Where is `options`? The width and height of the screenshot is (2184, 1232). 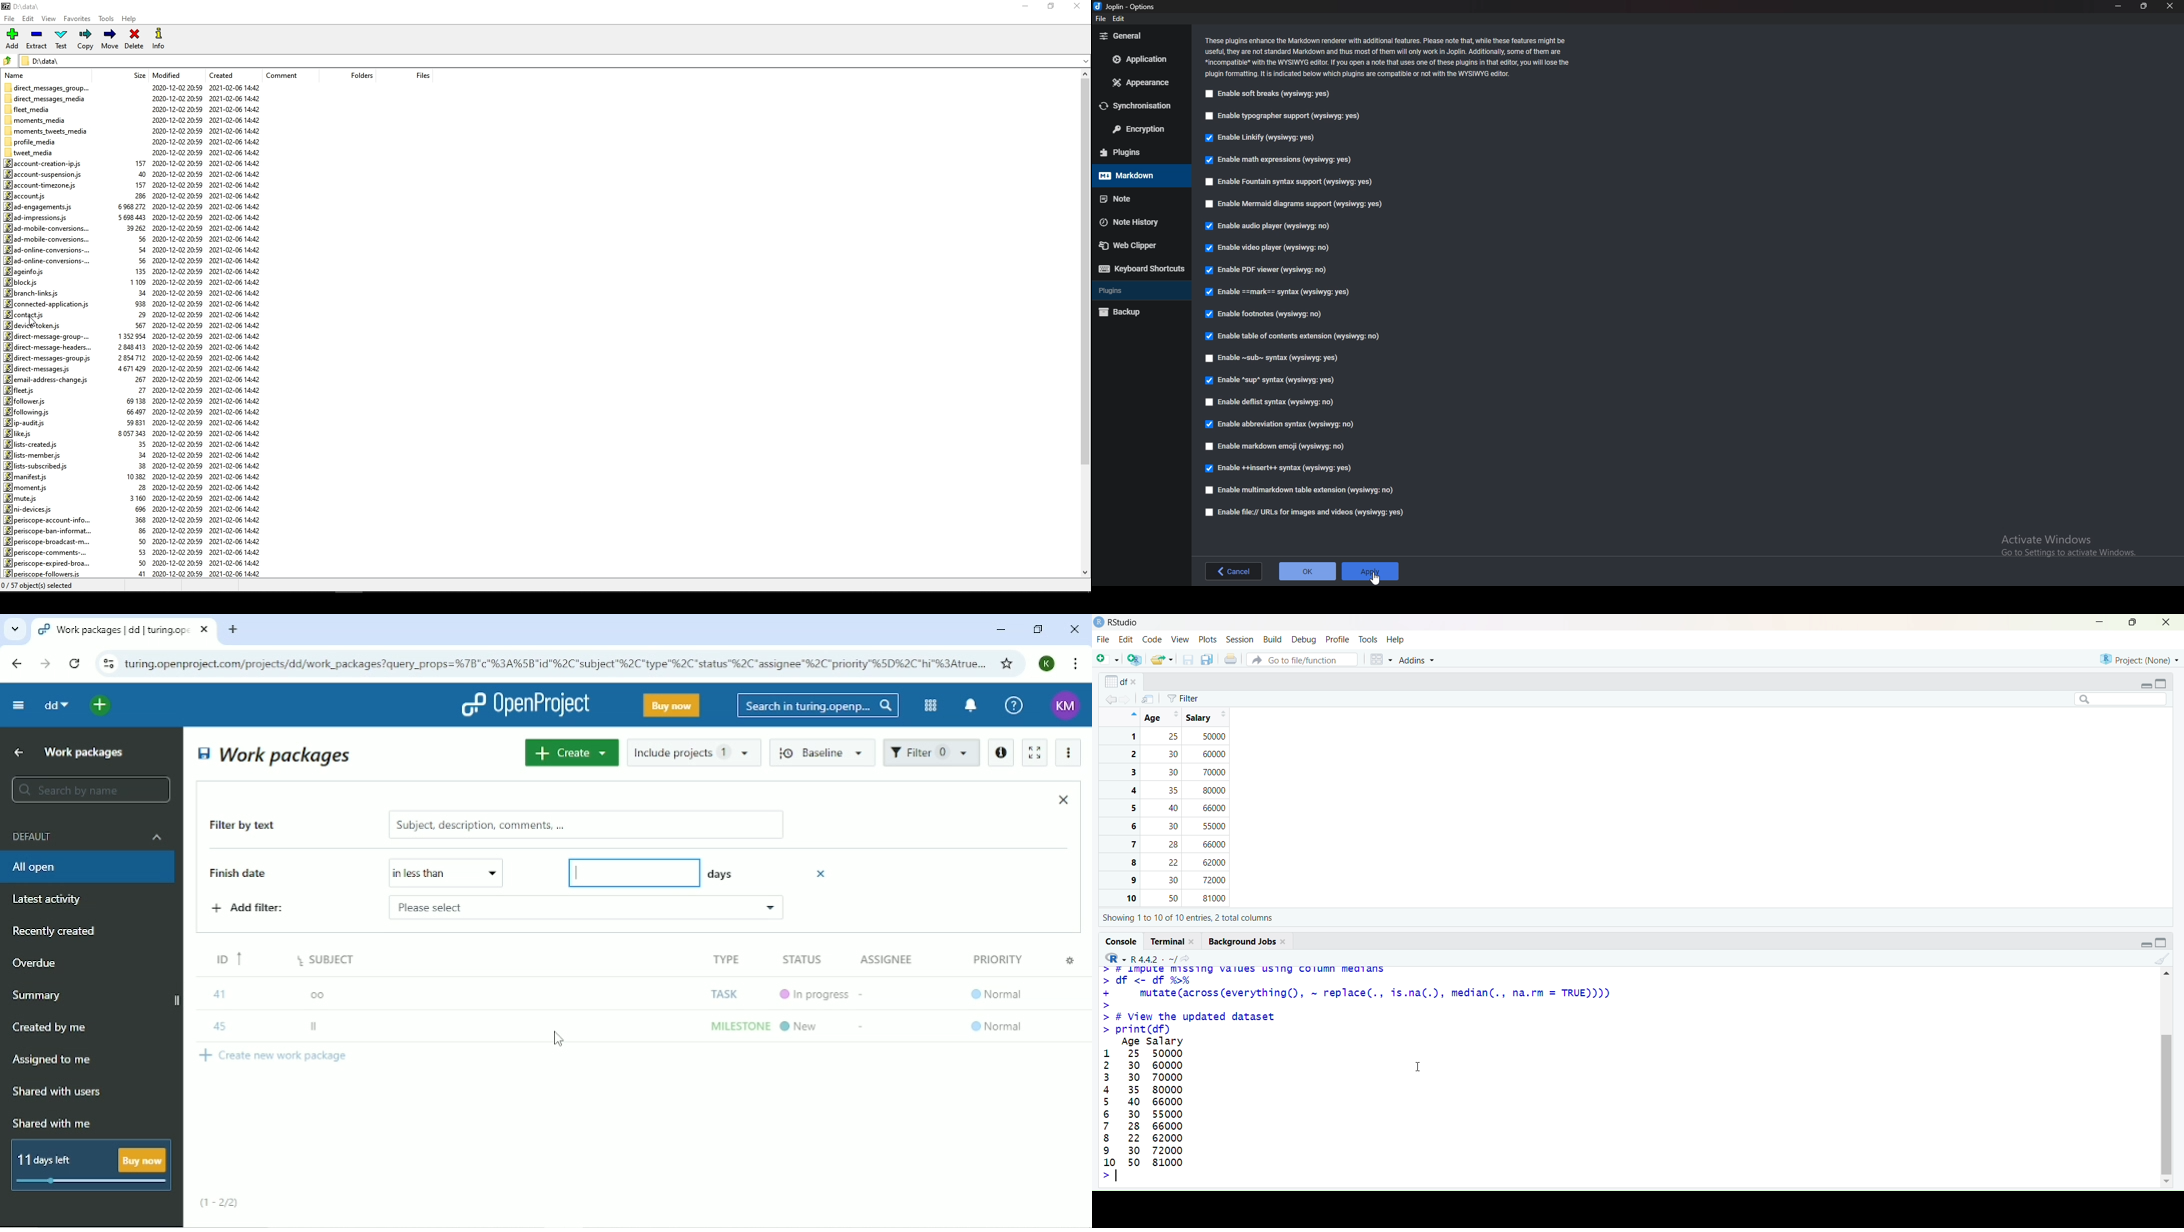 options is located at coordinates (1148, 699).